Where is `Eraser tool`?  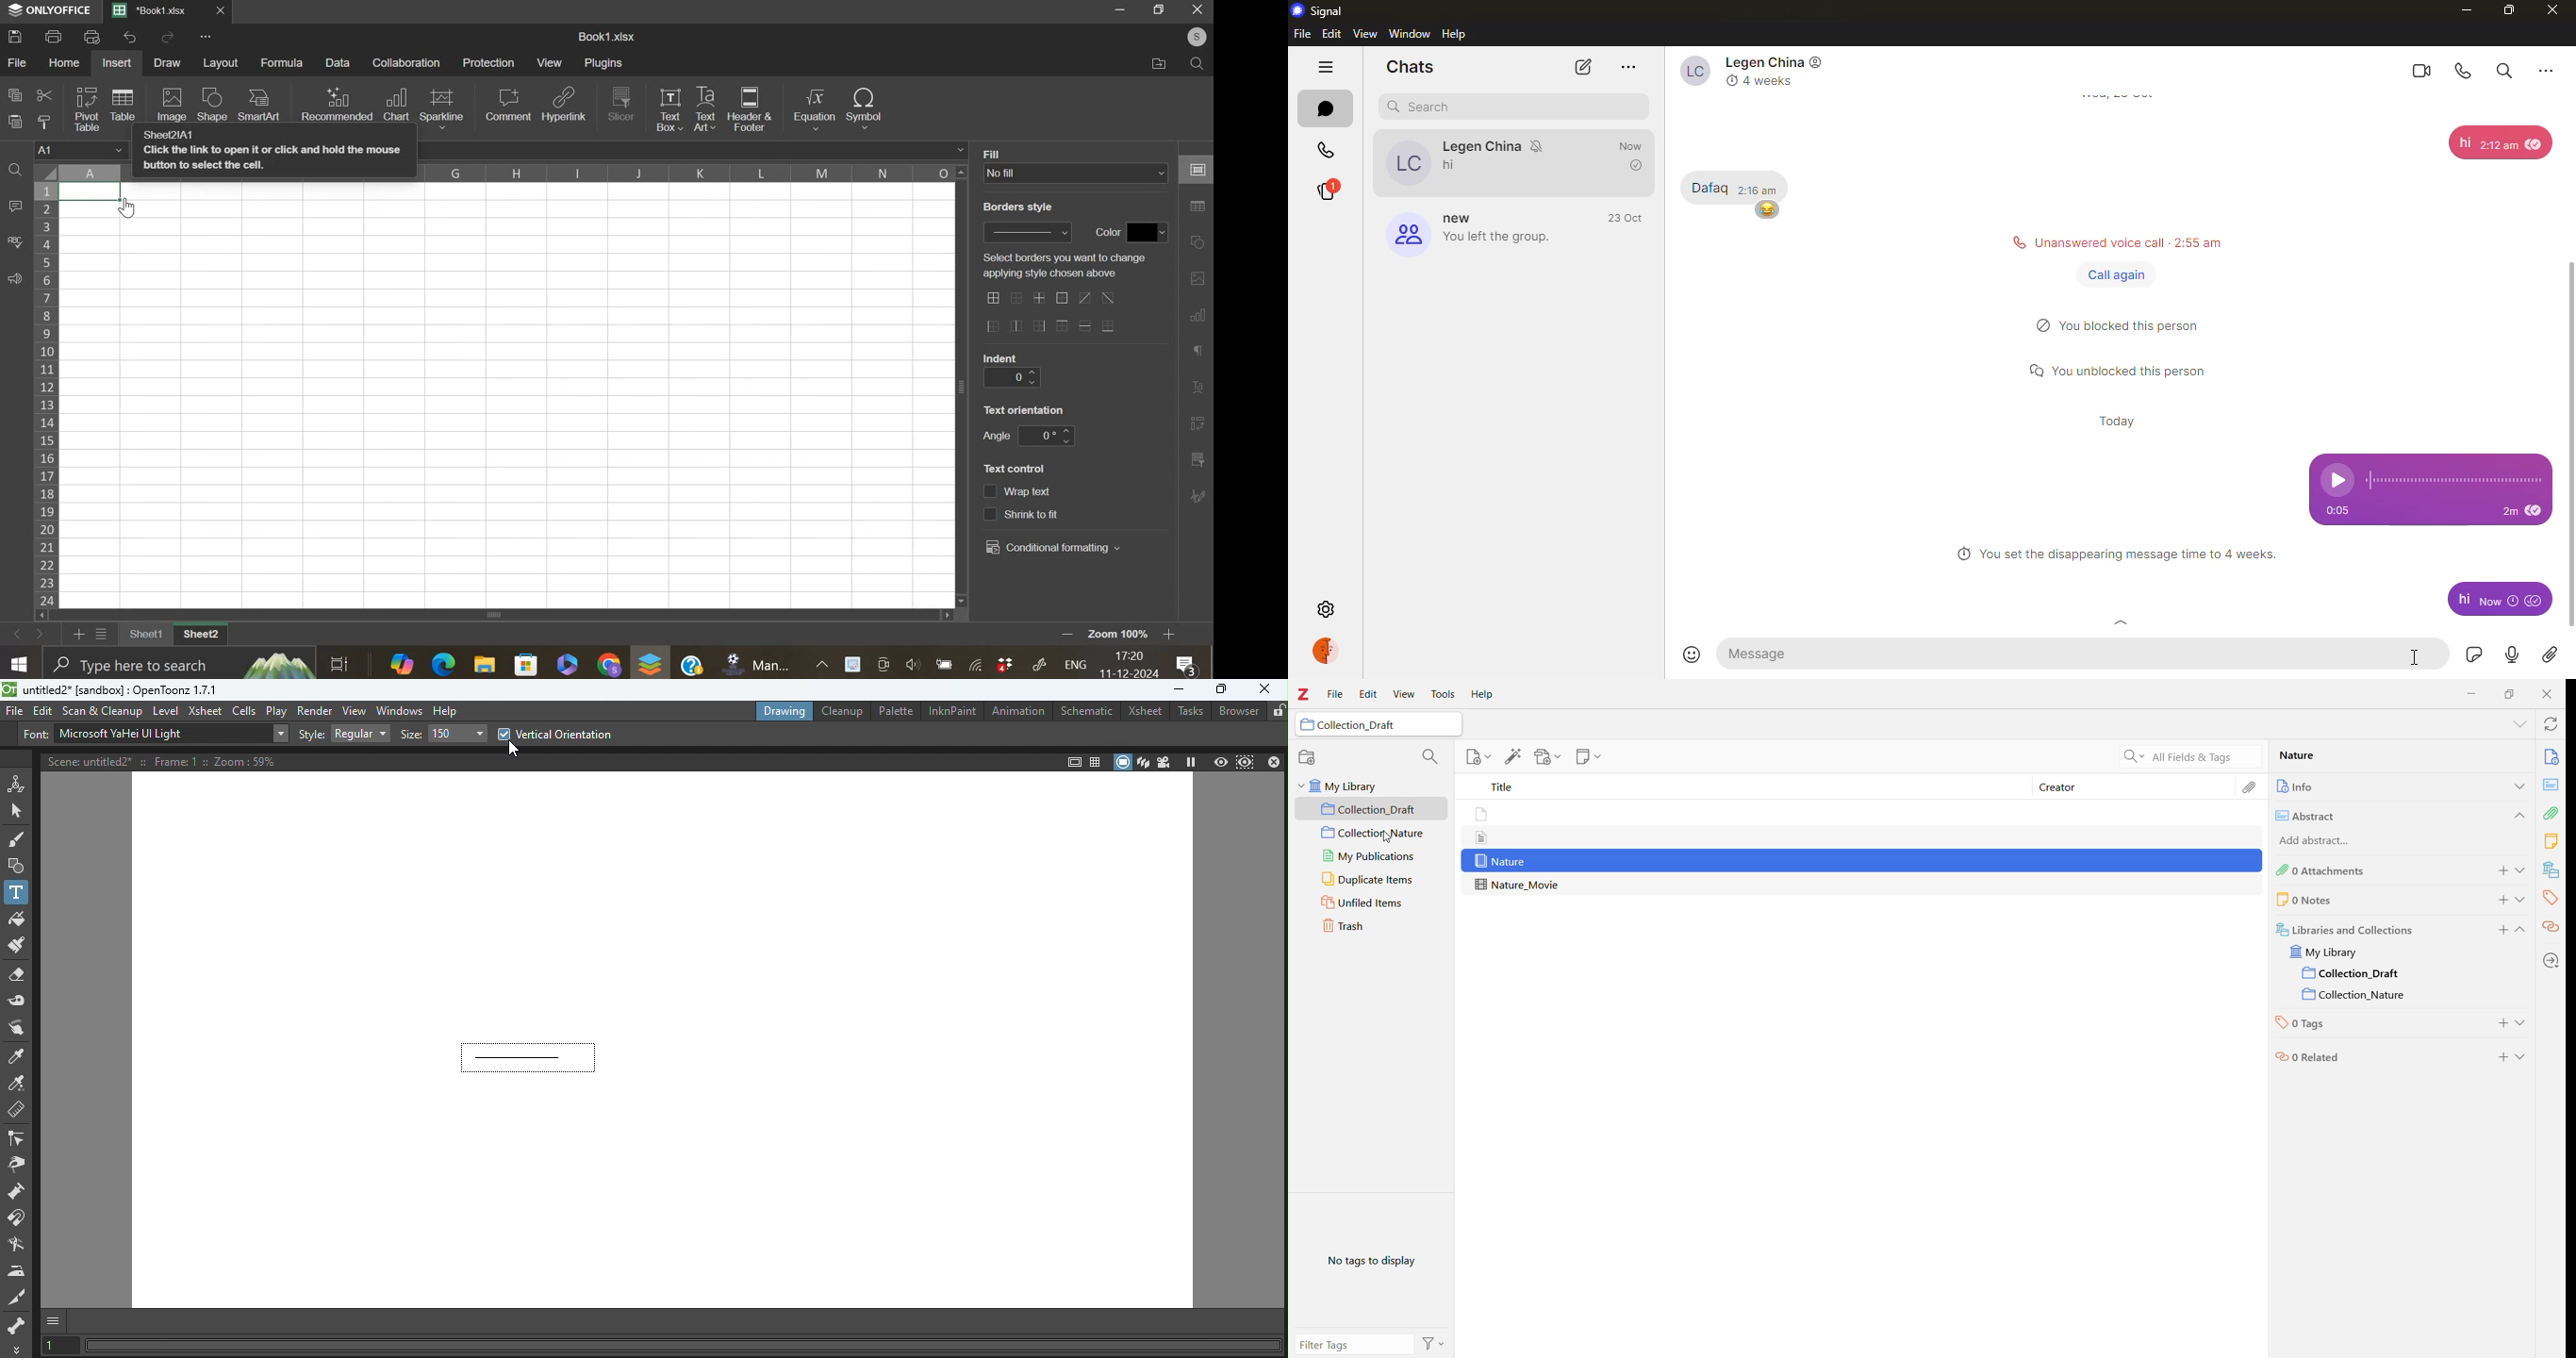 Eraser tool is located at coordinates (19, 972).